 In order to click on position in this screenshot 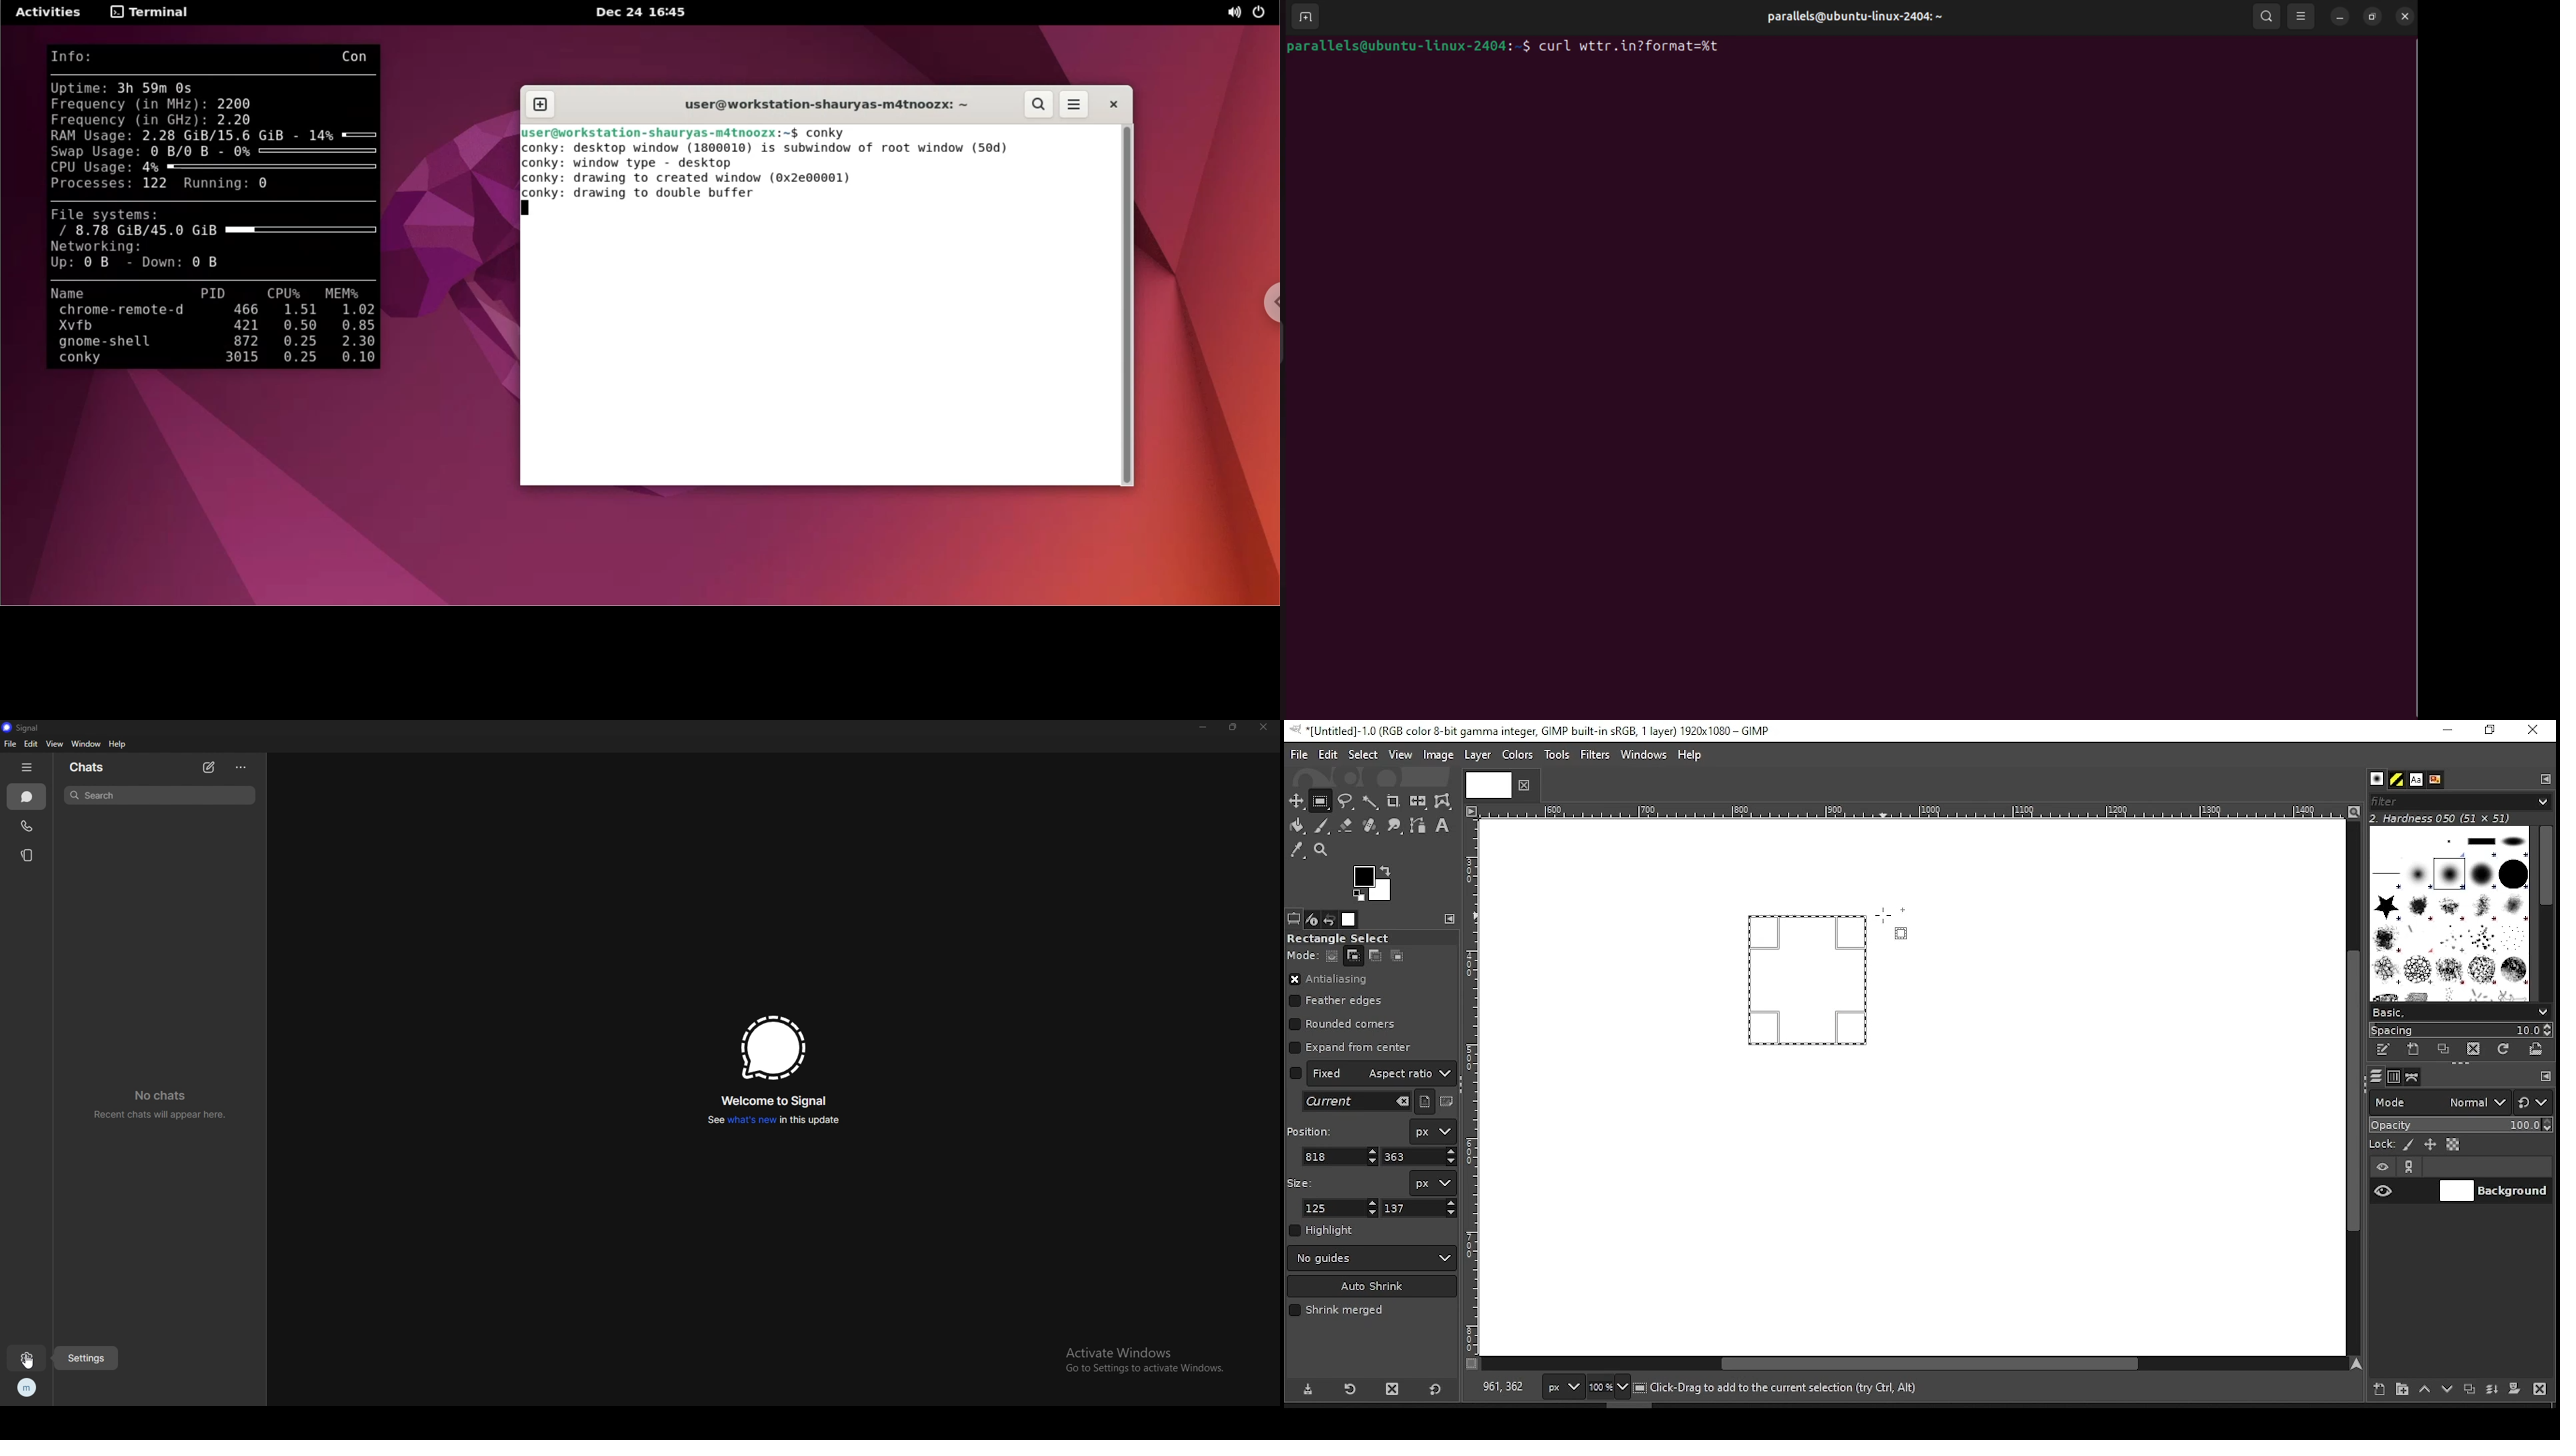, I will do `click(1313, 1129)`.